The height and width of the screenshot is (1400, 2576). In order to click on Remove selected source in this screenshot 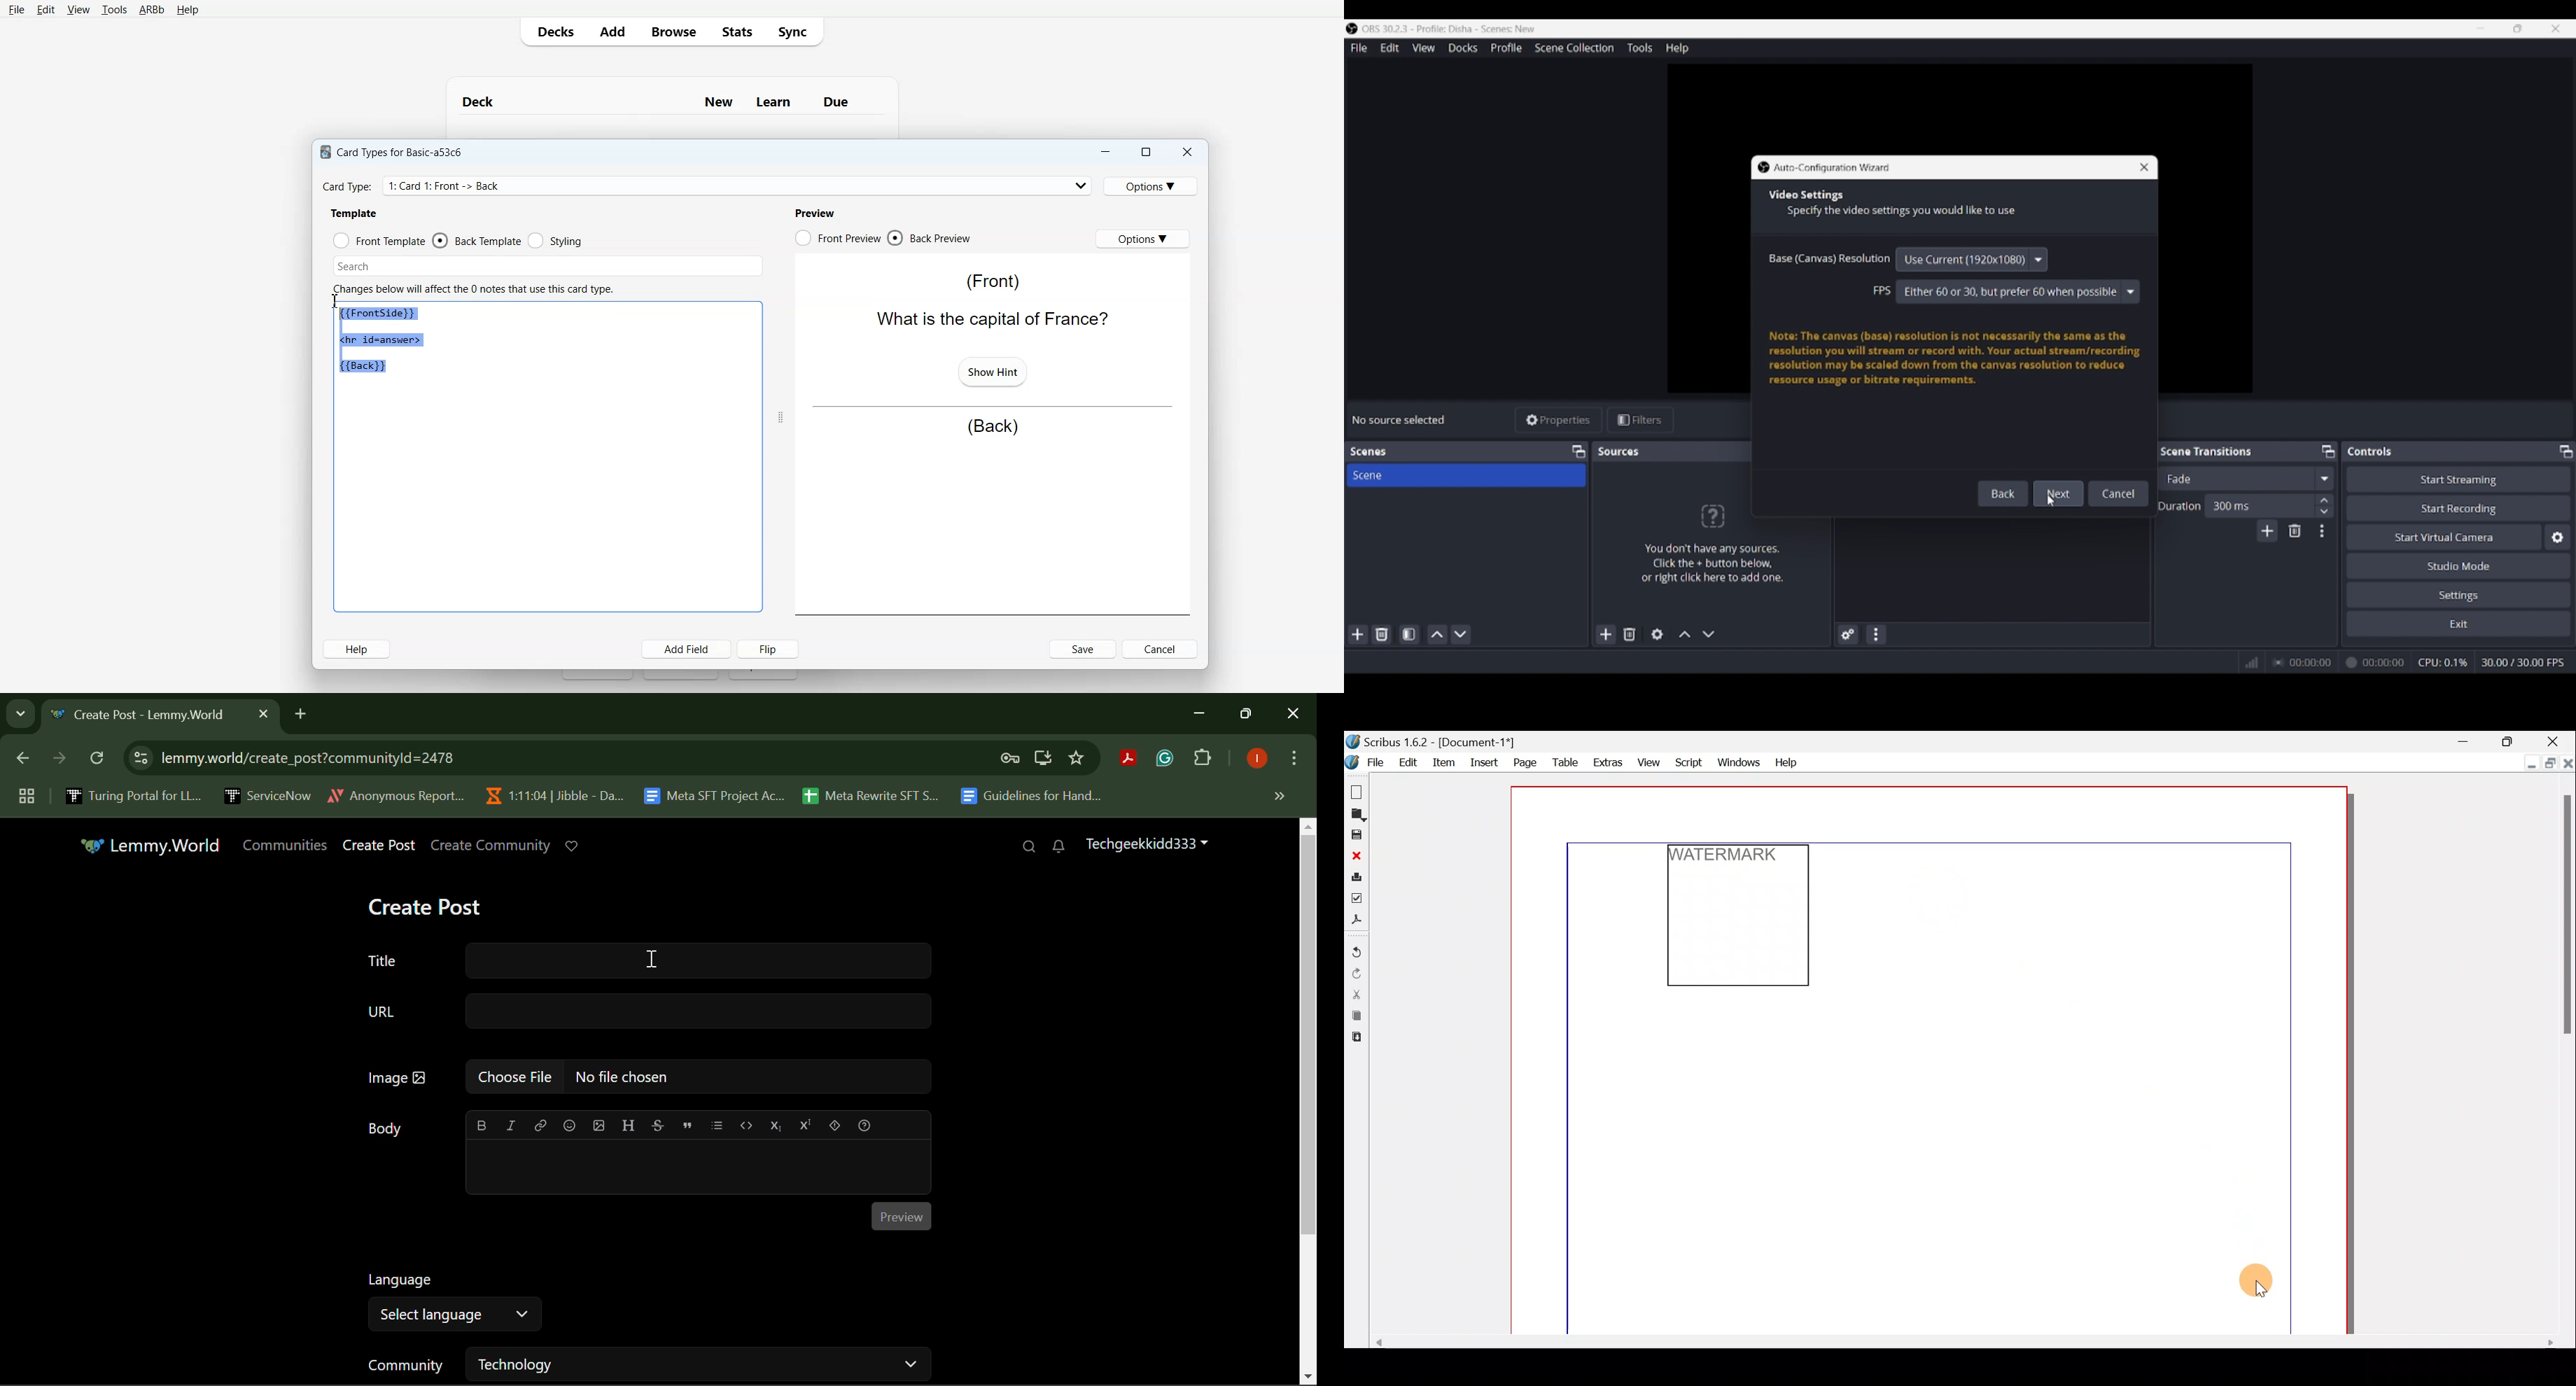, I will do `click(1630, 634)`.